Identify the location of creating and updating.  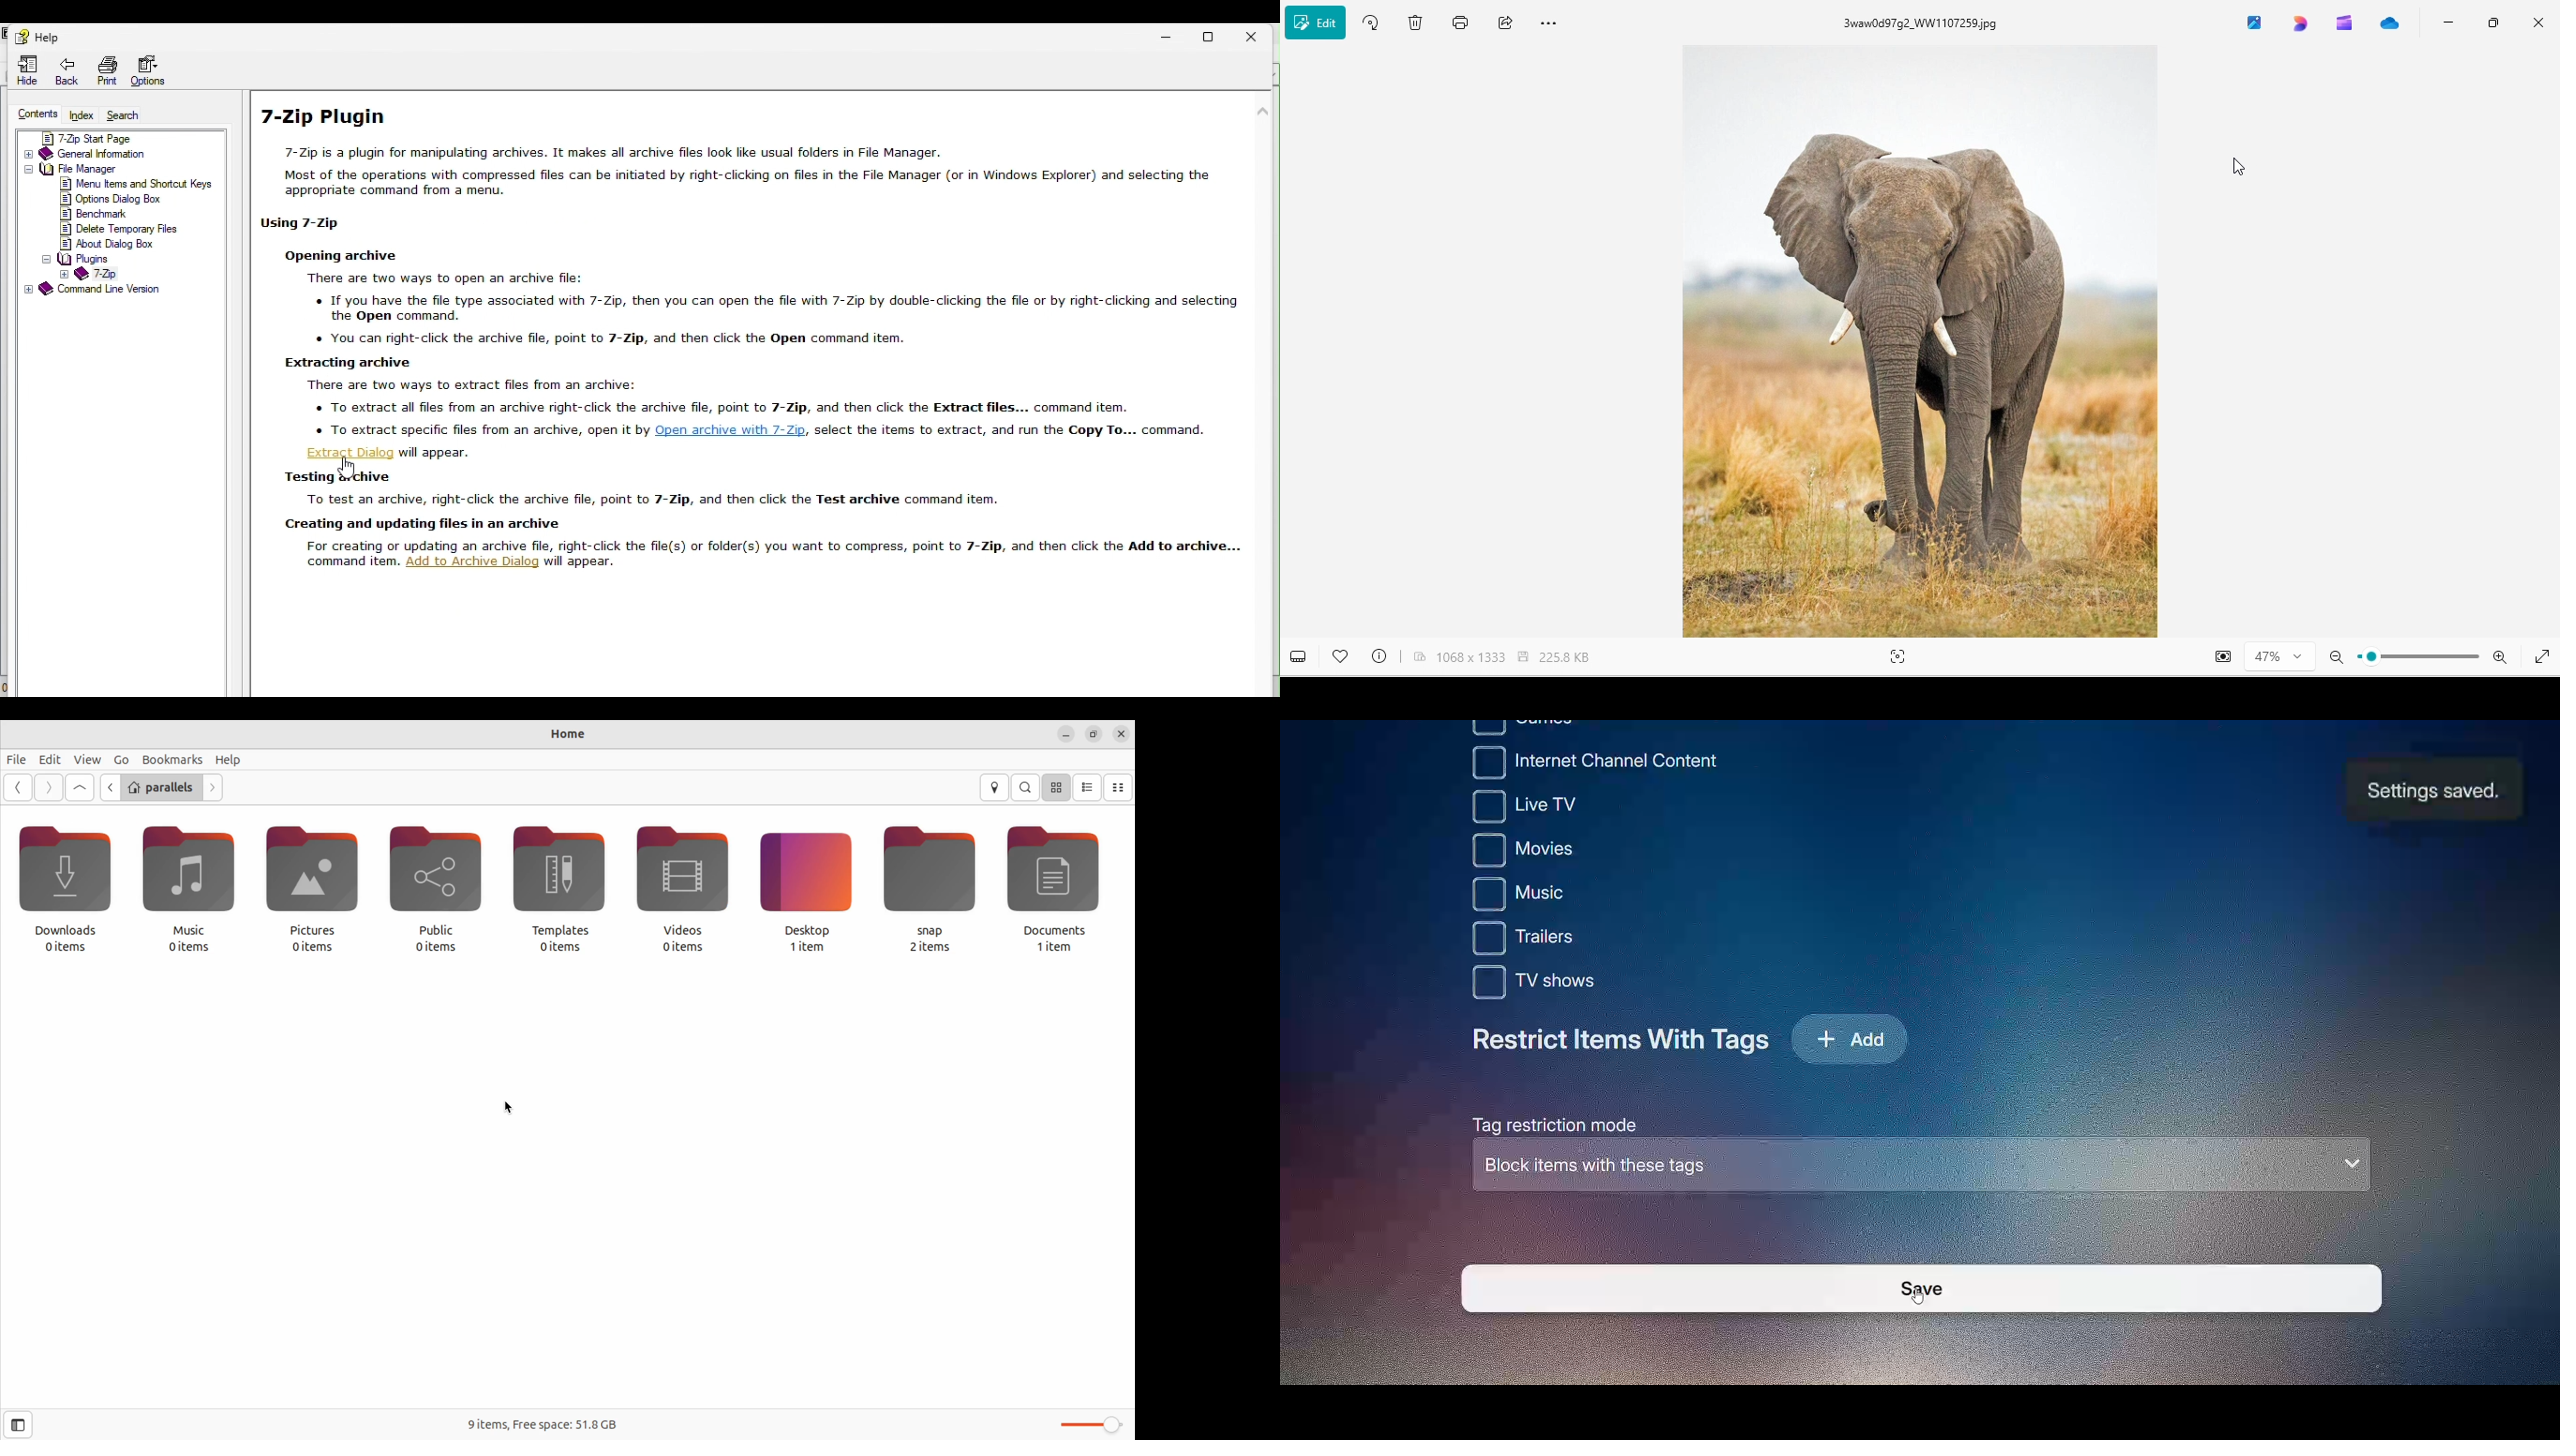
(421, 524).